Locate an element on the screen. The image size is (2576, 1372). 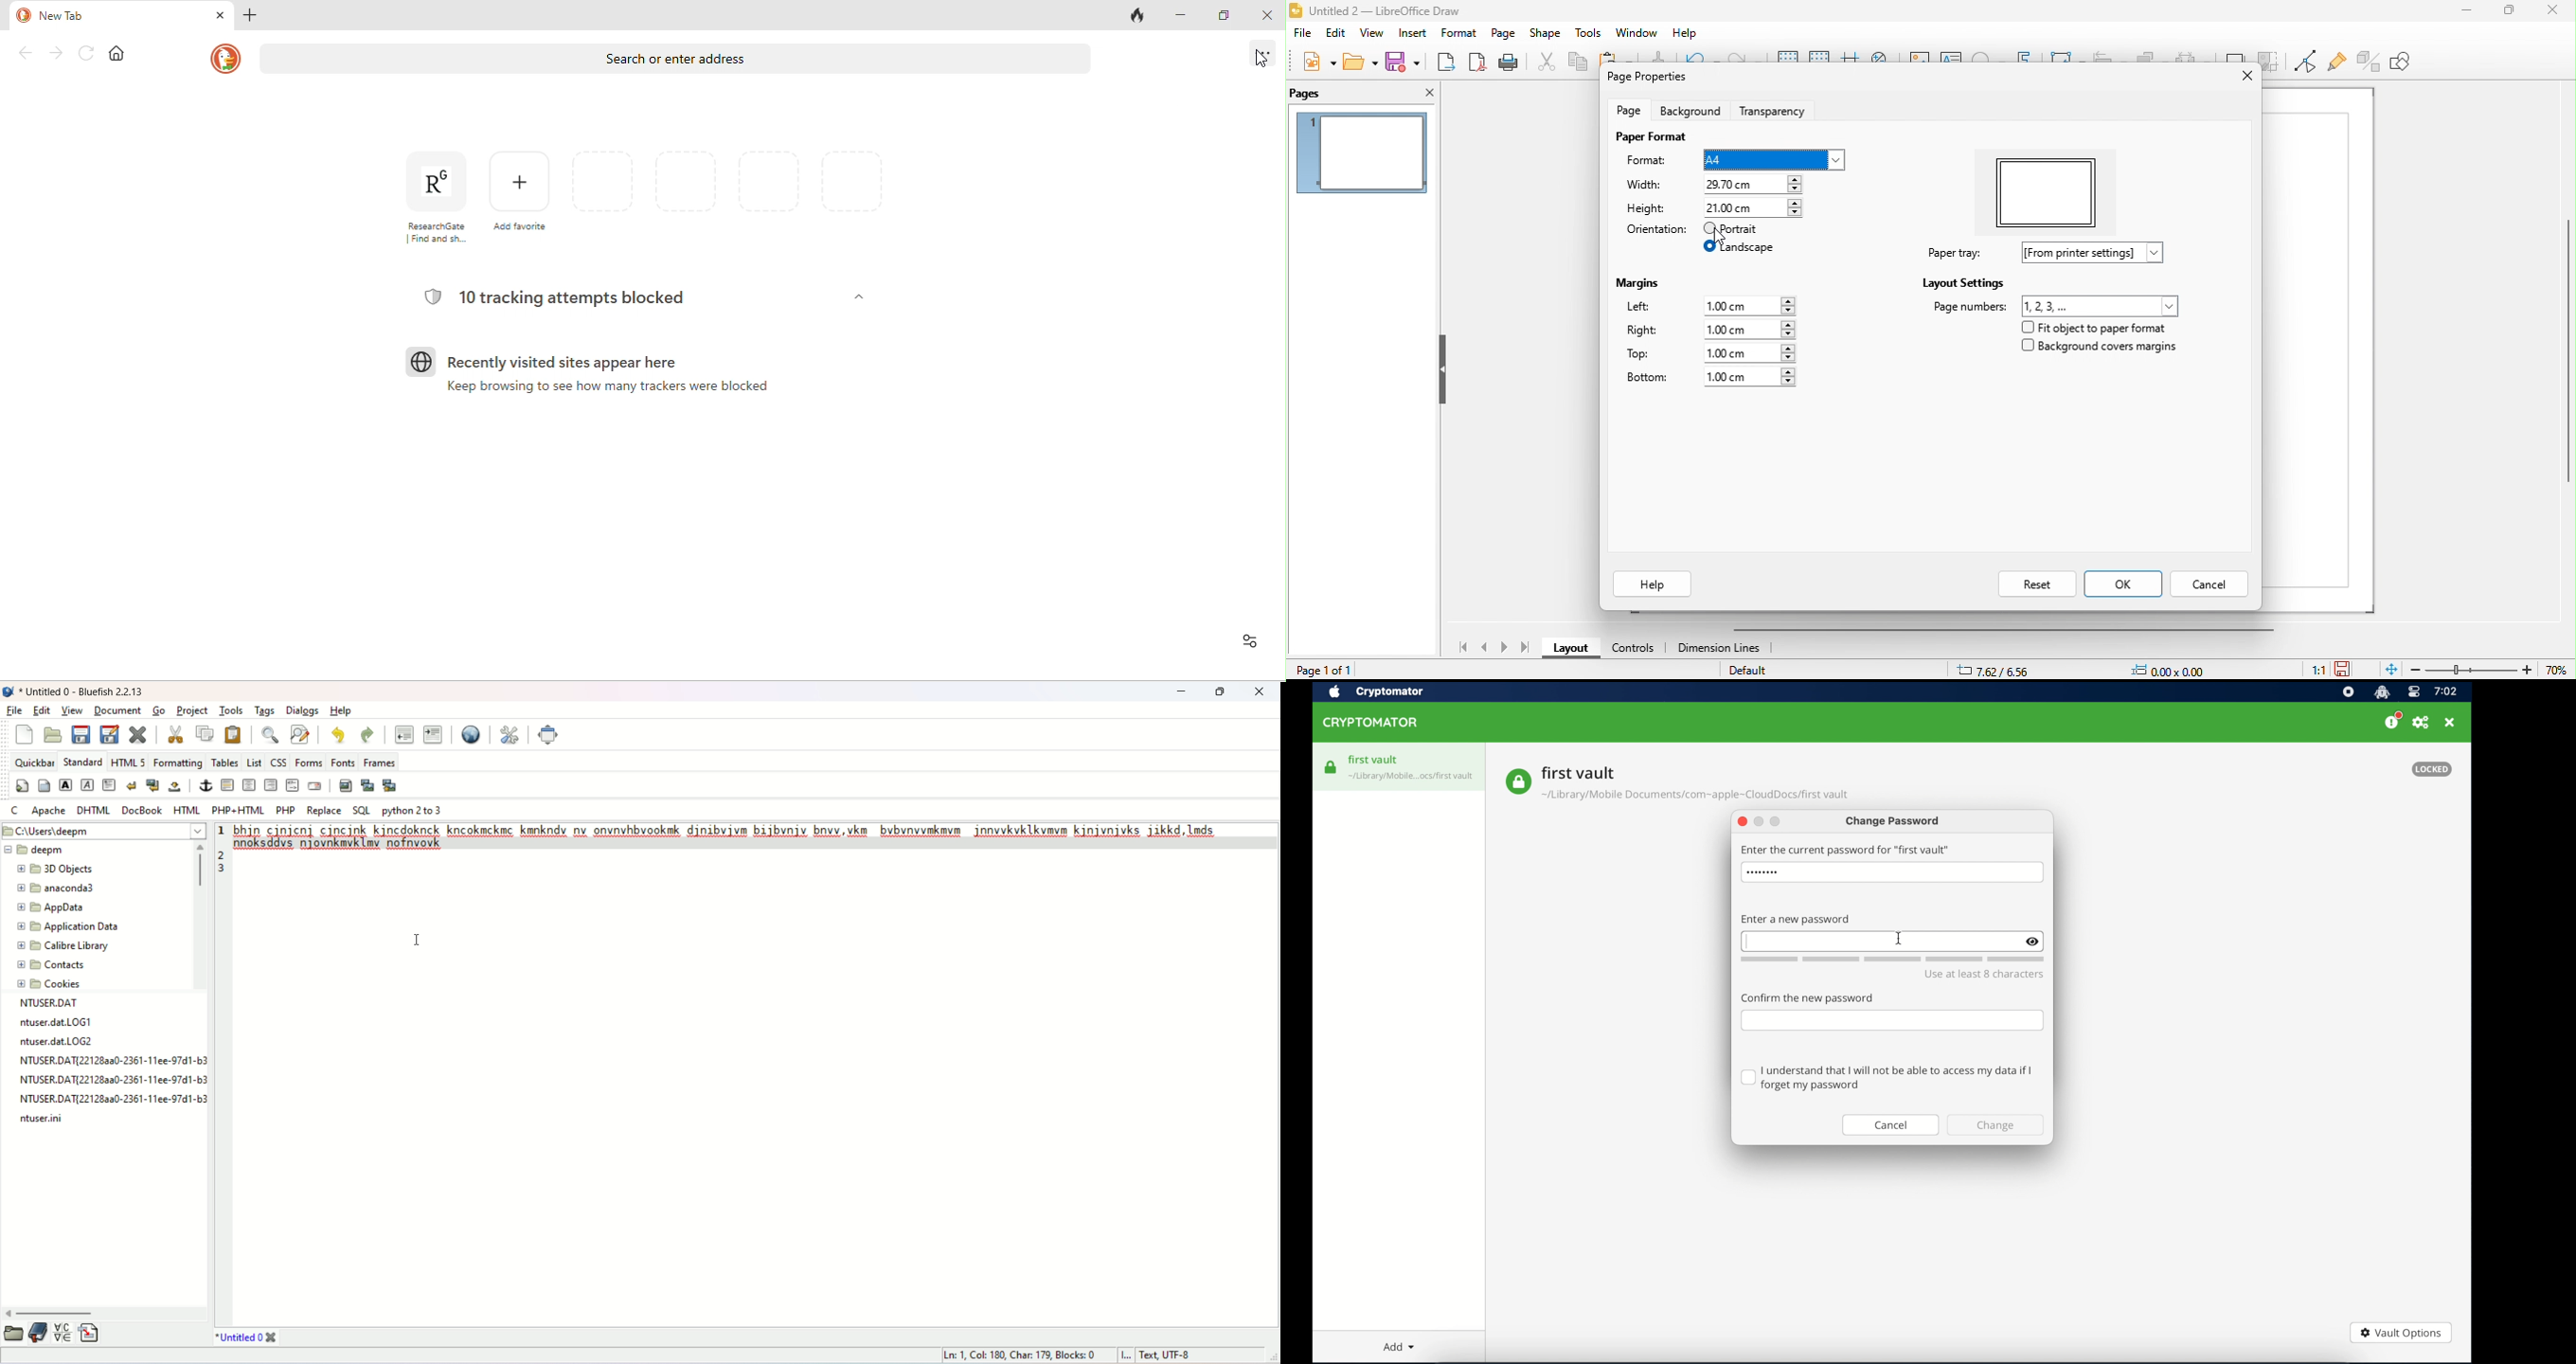
copy is located at coordinates (1580, 63).